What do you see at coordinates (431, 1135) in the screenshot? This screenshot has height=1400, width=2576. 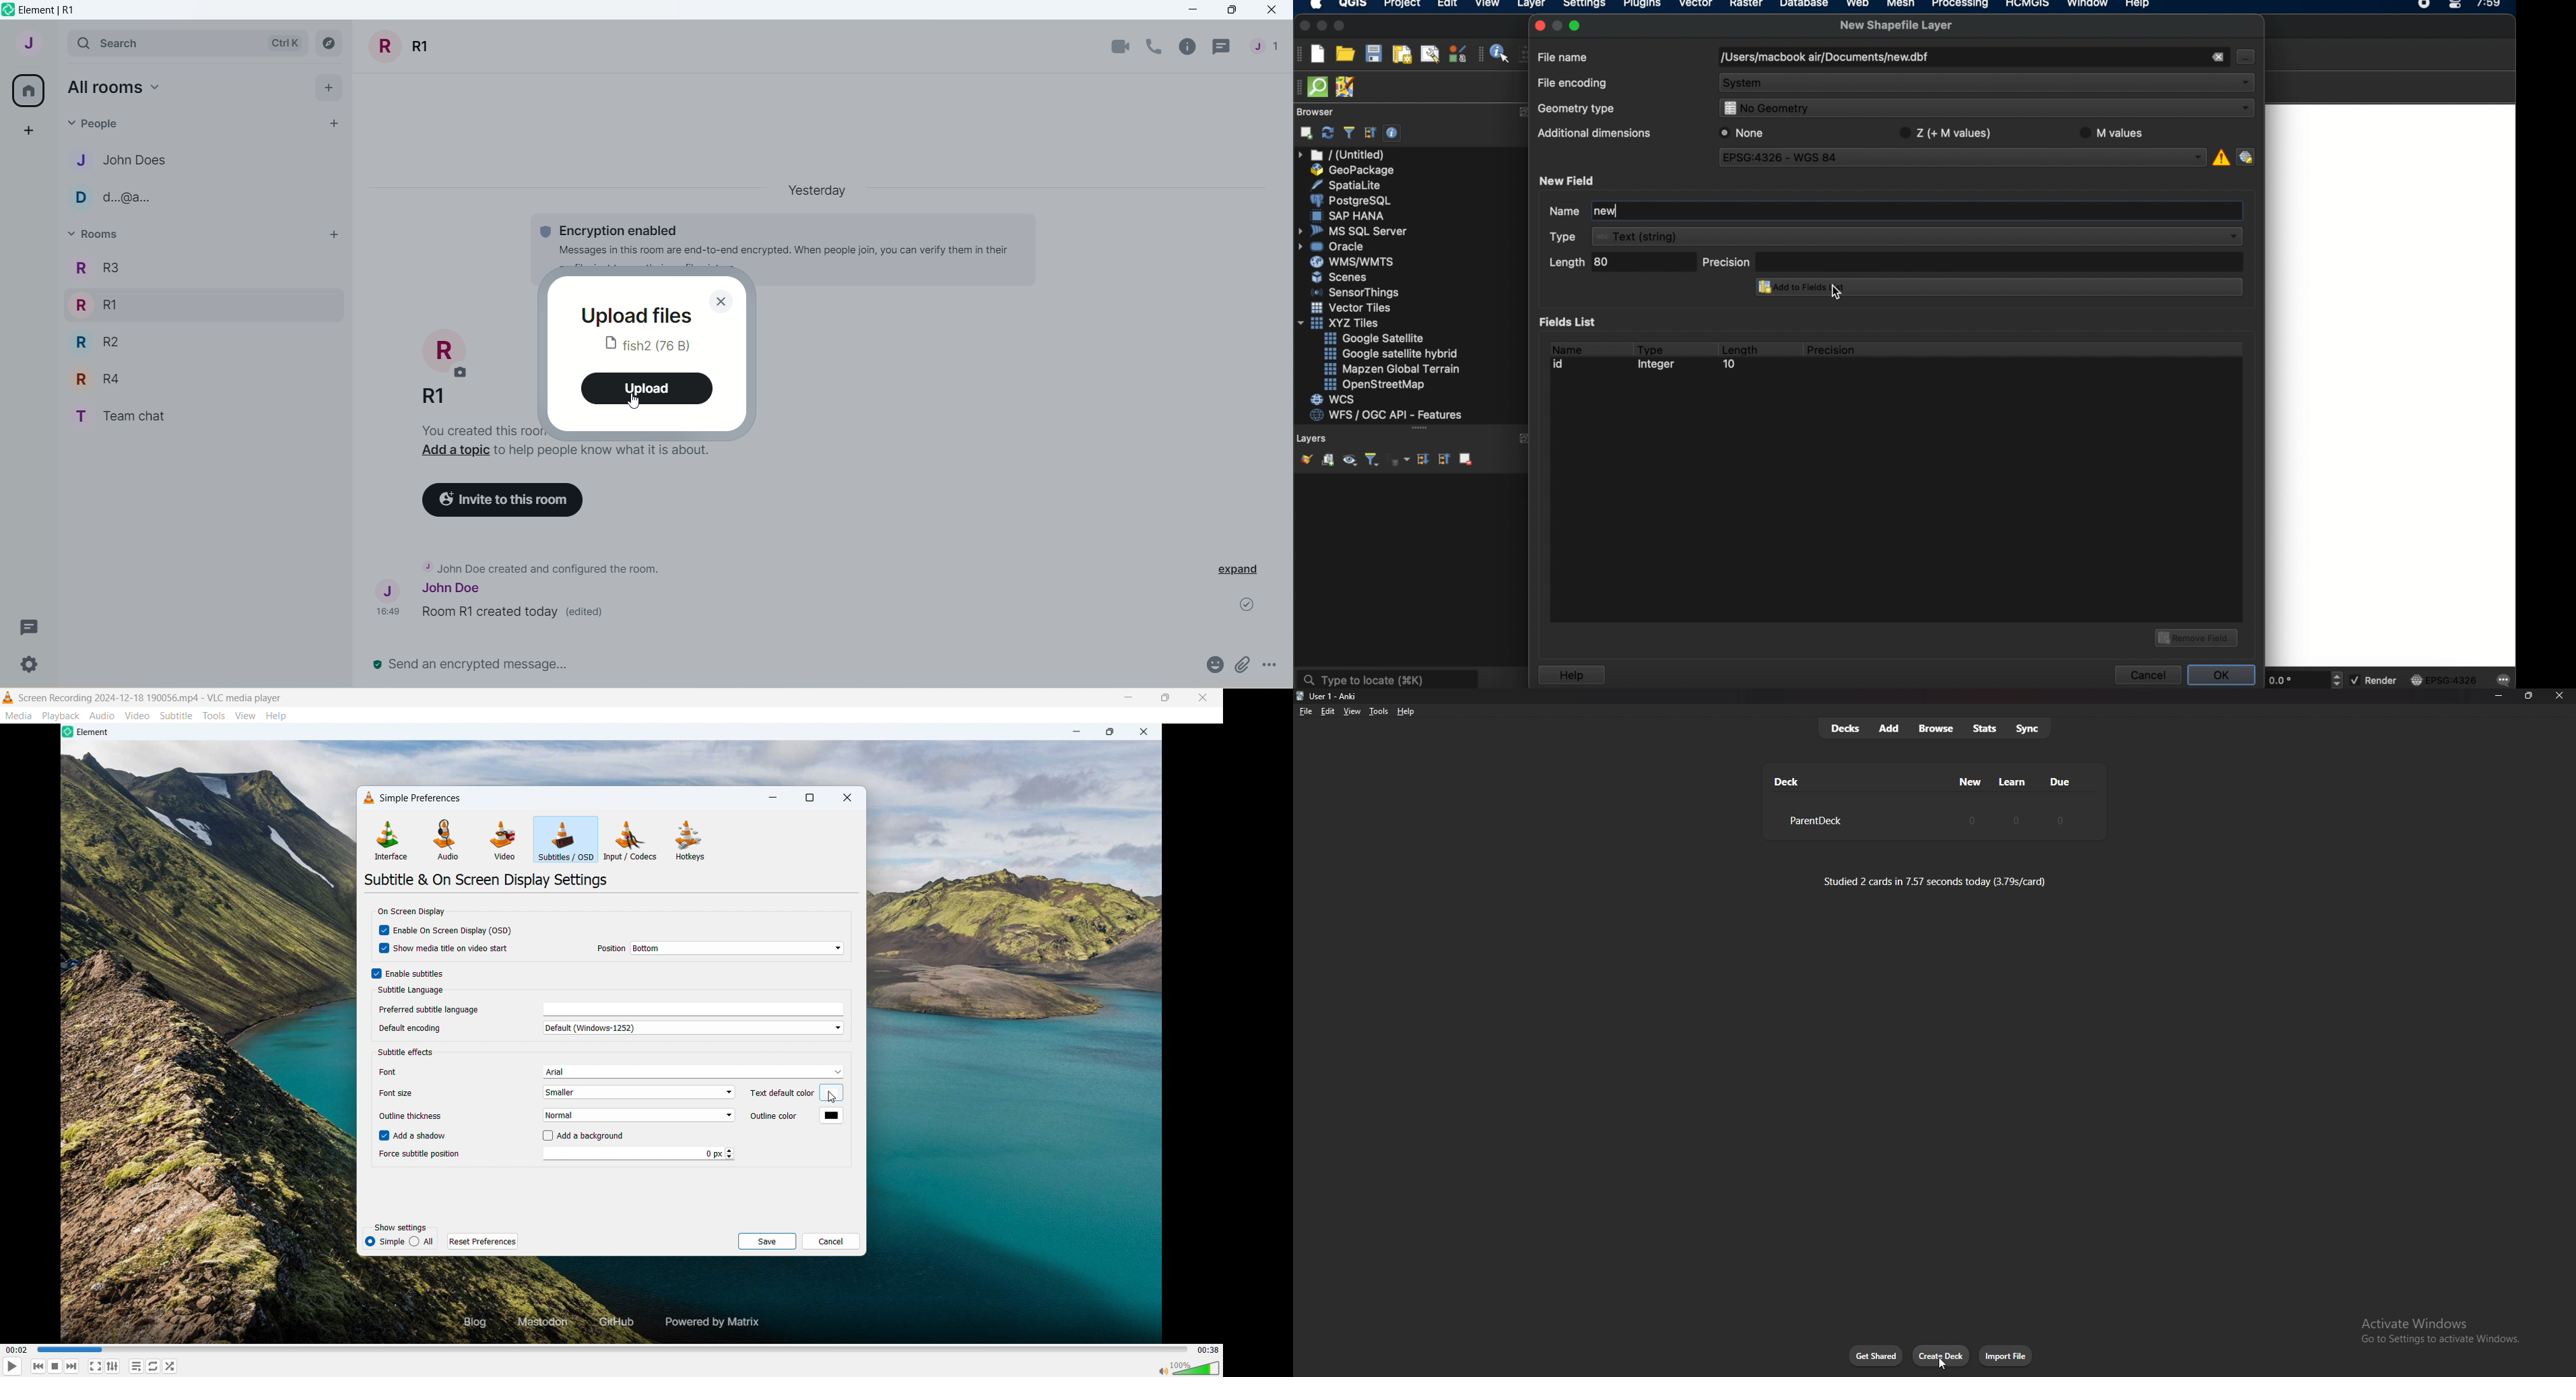 I see `Add a shadow ` at bounding box center [431, 1135].